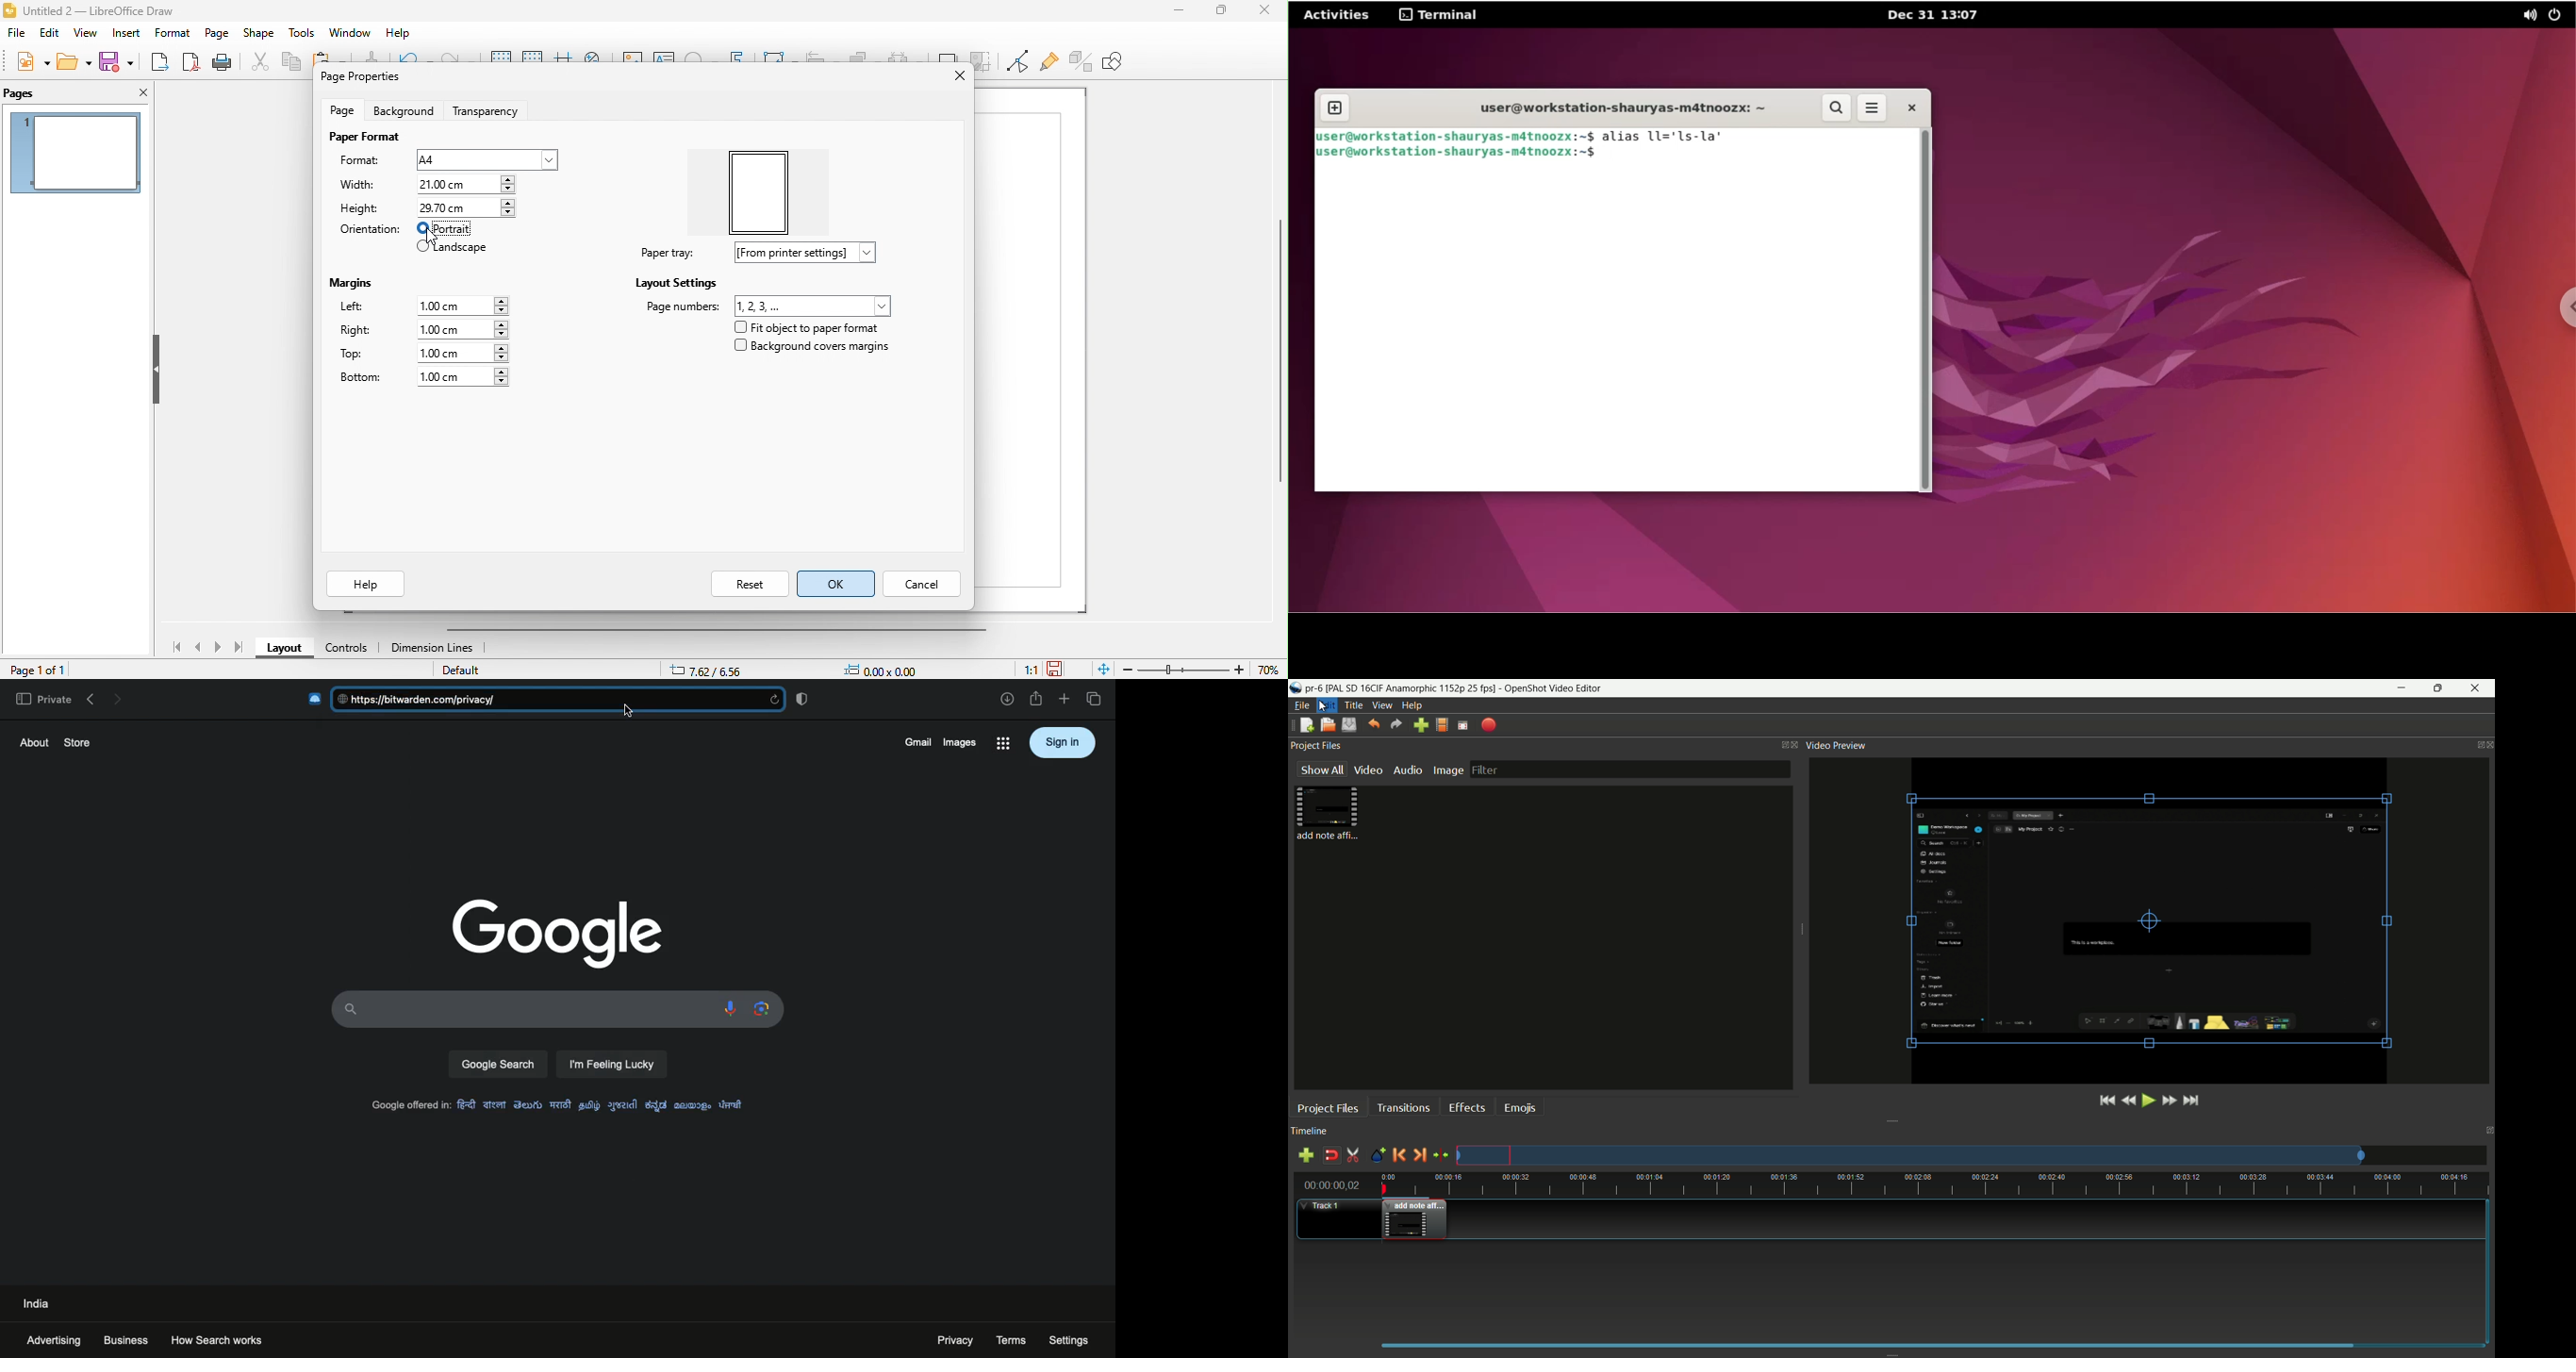 Image resolution: width=2576 pixels, height=1372 pixels. What do you see at coordinates (628, 712) in the screenshot?
I see `Cursor` at bounding box center [628, 712].